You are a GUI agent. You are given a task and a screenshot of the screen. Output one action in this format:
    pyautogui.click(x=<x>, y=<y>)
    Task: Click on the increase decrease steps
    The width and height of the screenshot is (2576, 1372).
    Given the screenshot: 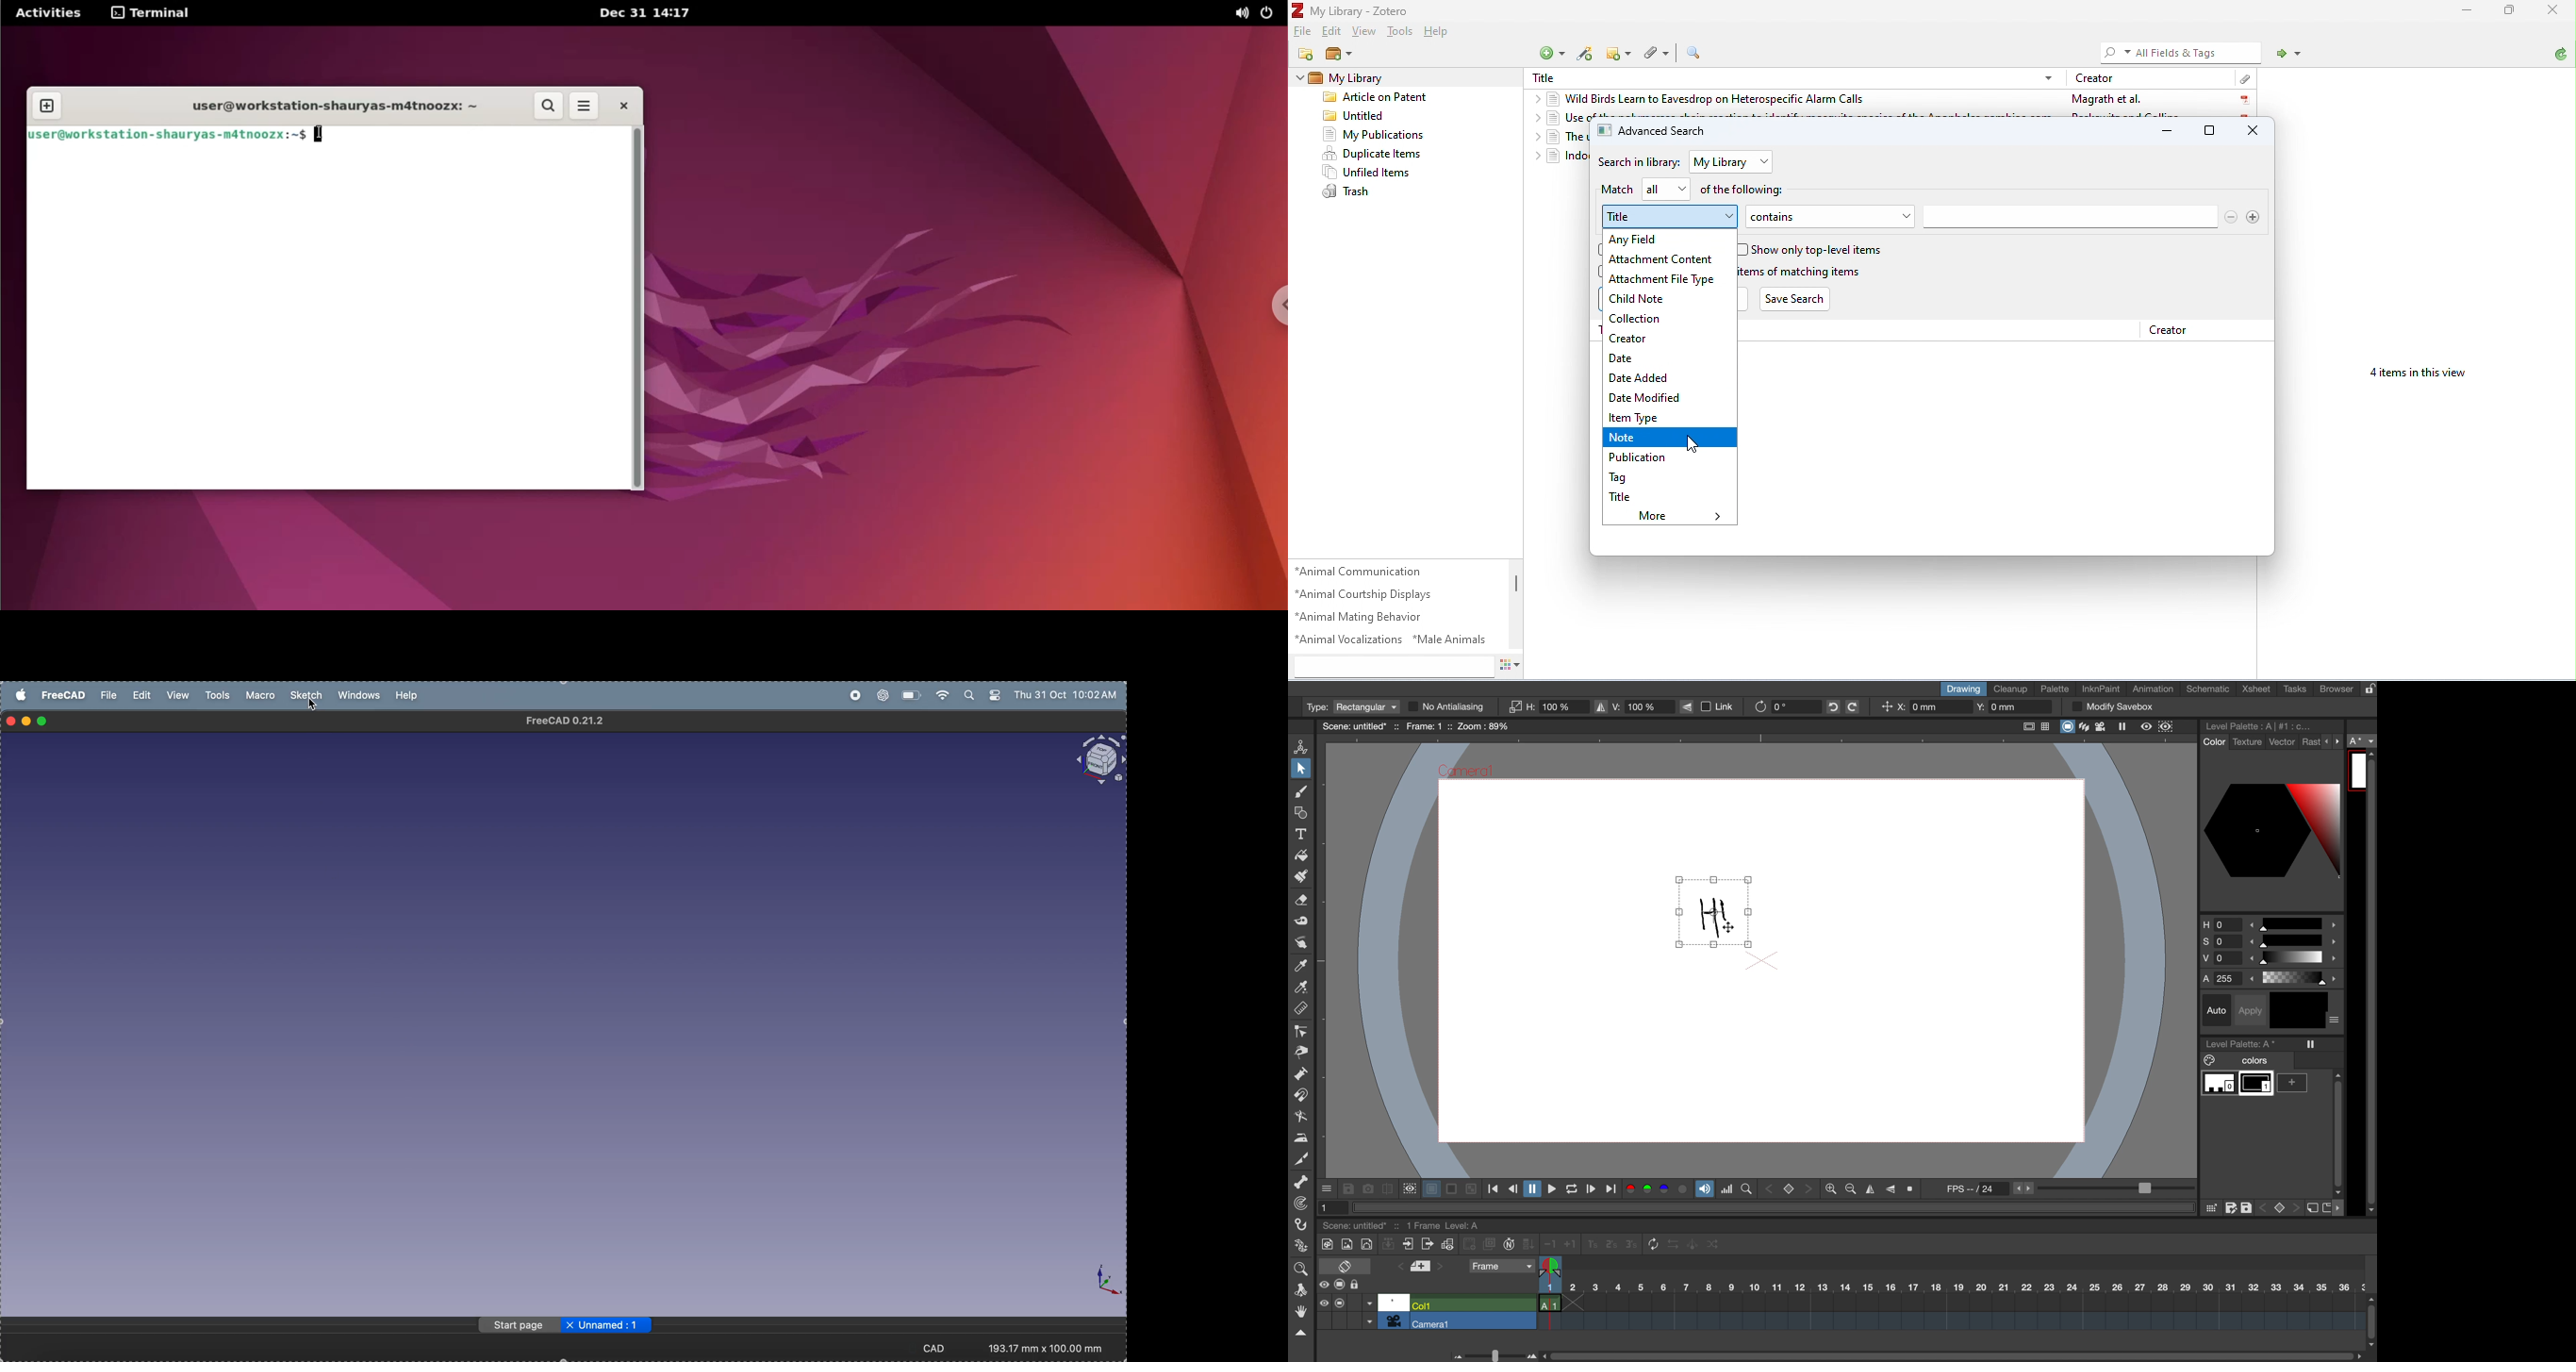 What is the action you would take?
    pyautogui.click(x=1558, y=1244)
    